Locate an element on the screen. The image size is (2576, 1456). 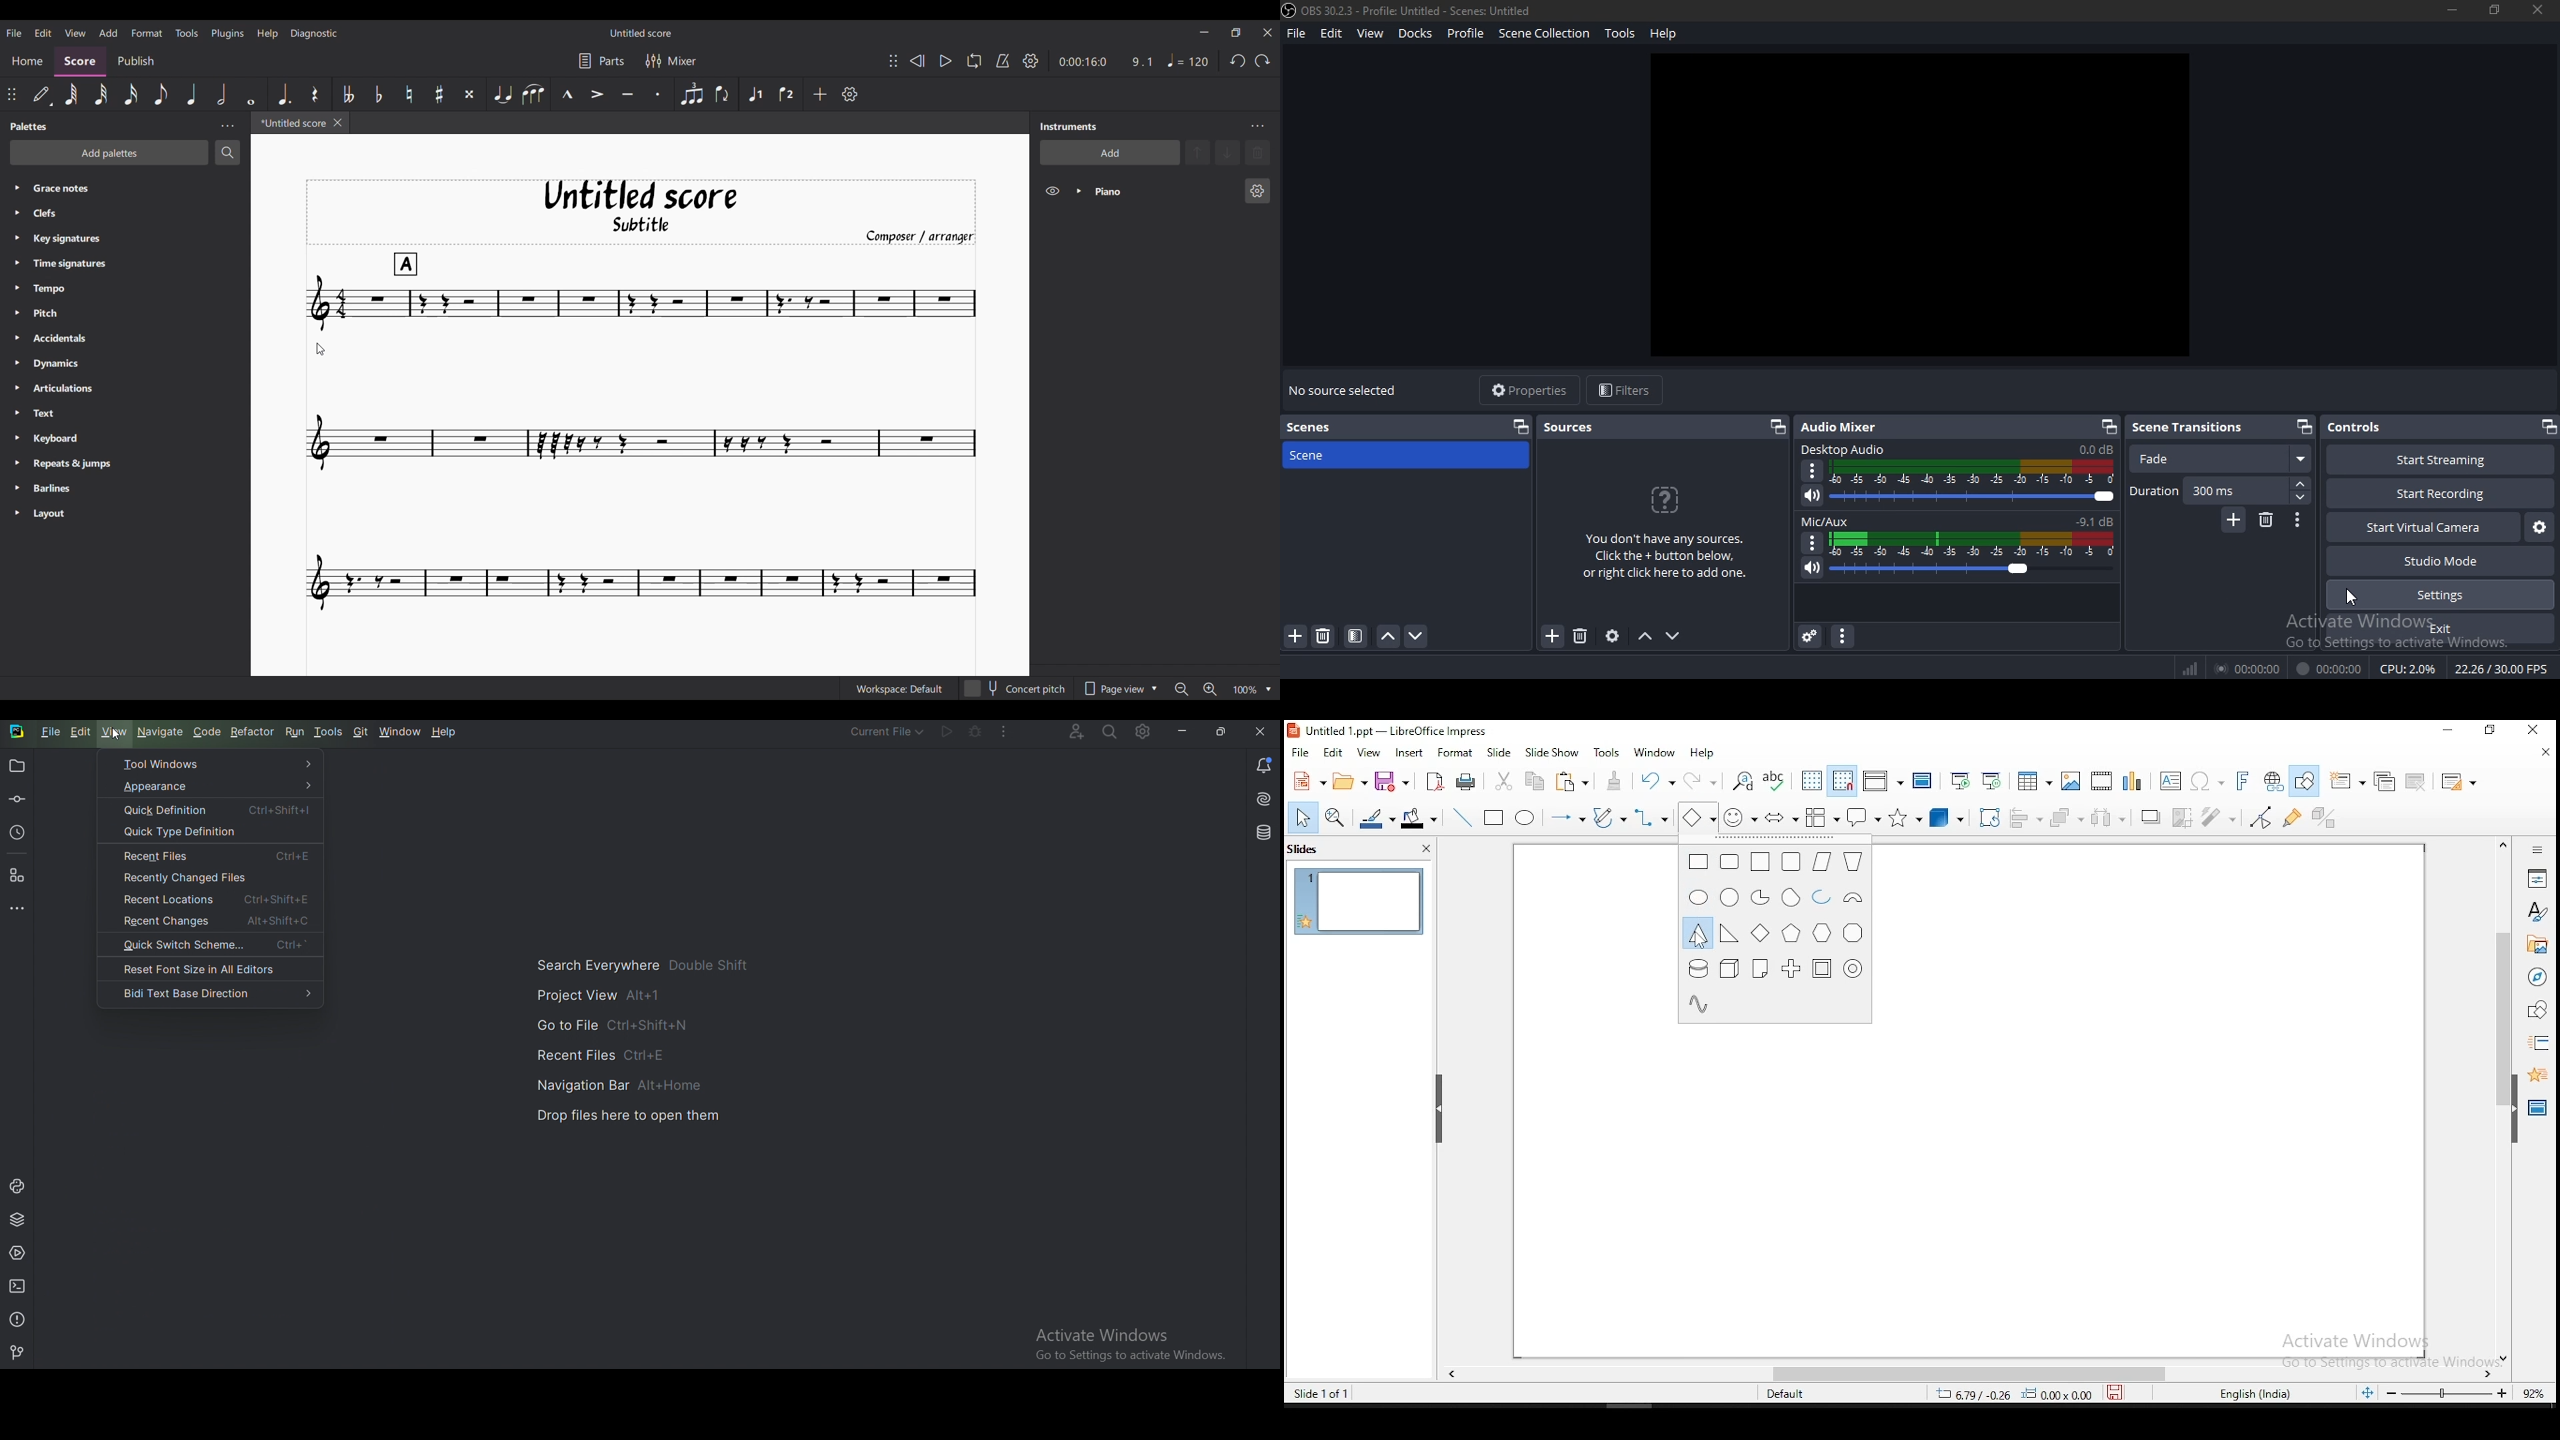
add sources is located at coordinates (1552, 638).